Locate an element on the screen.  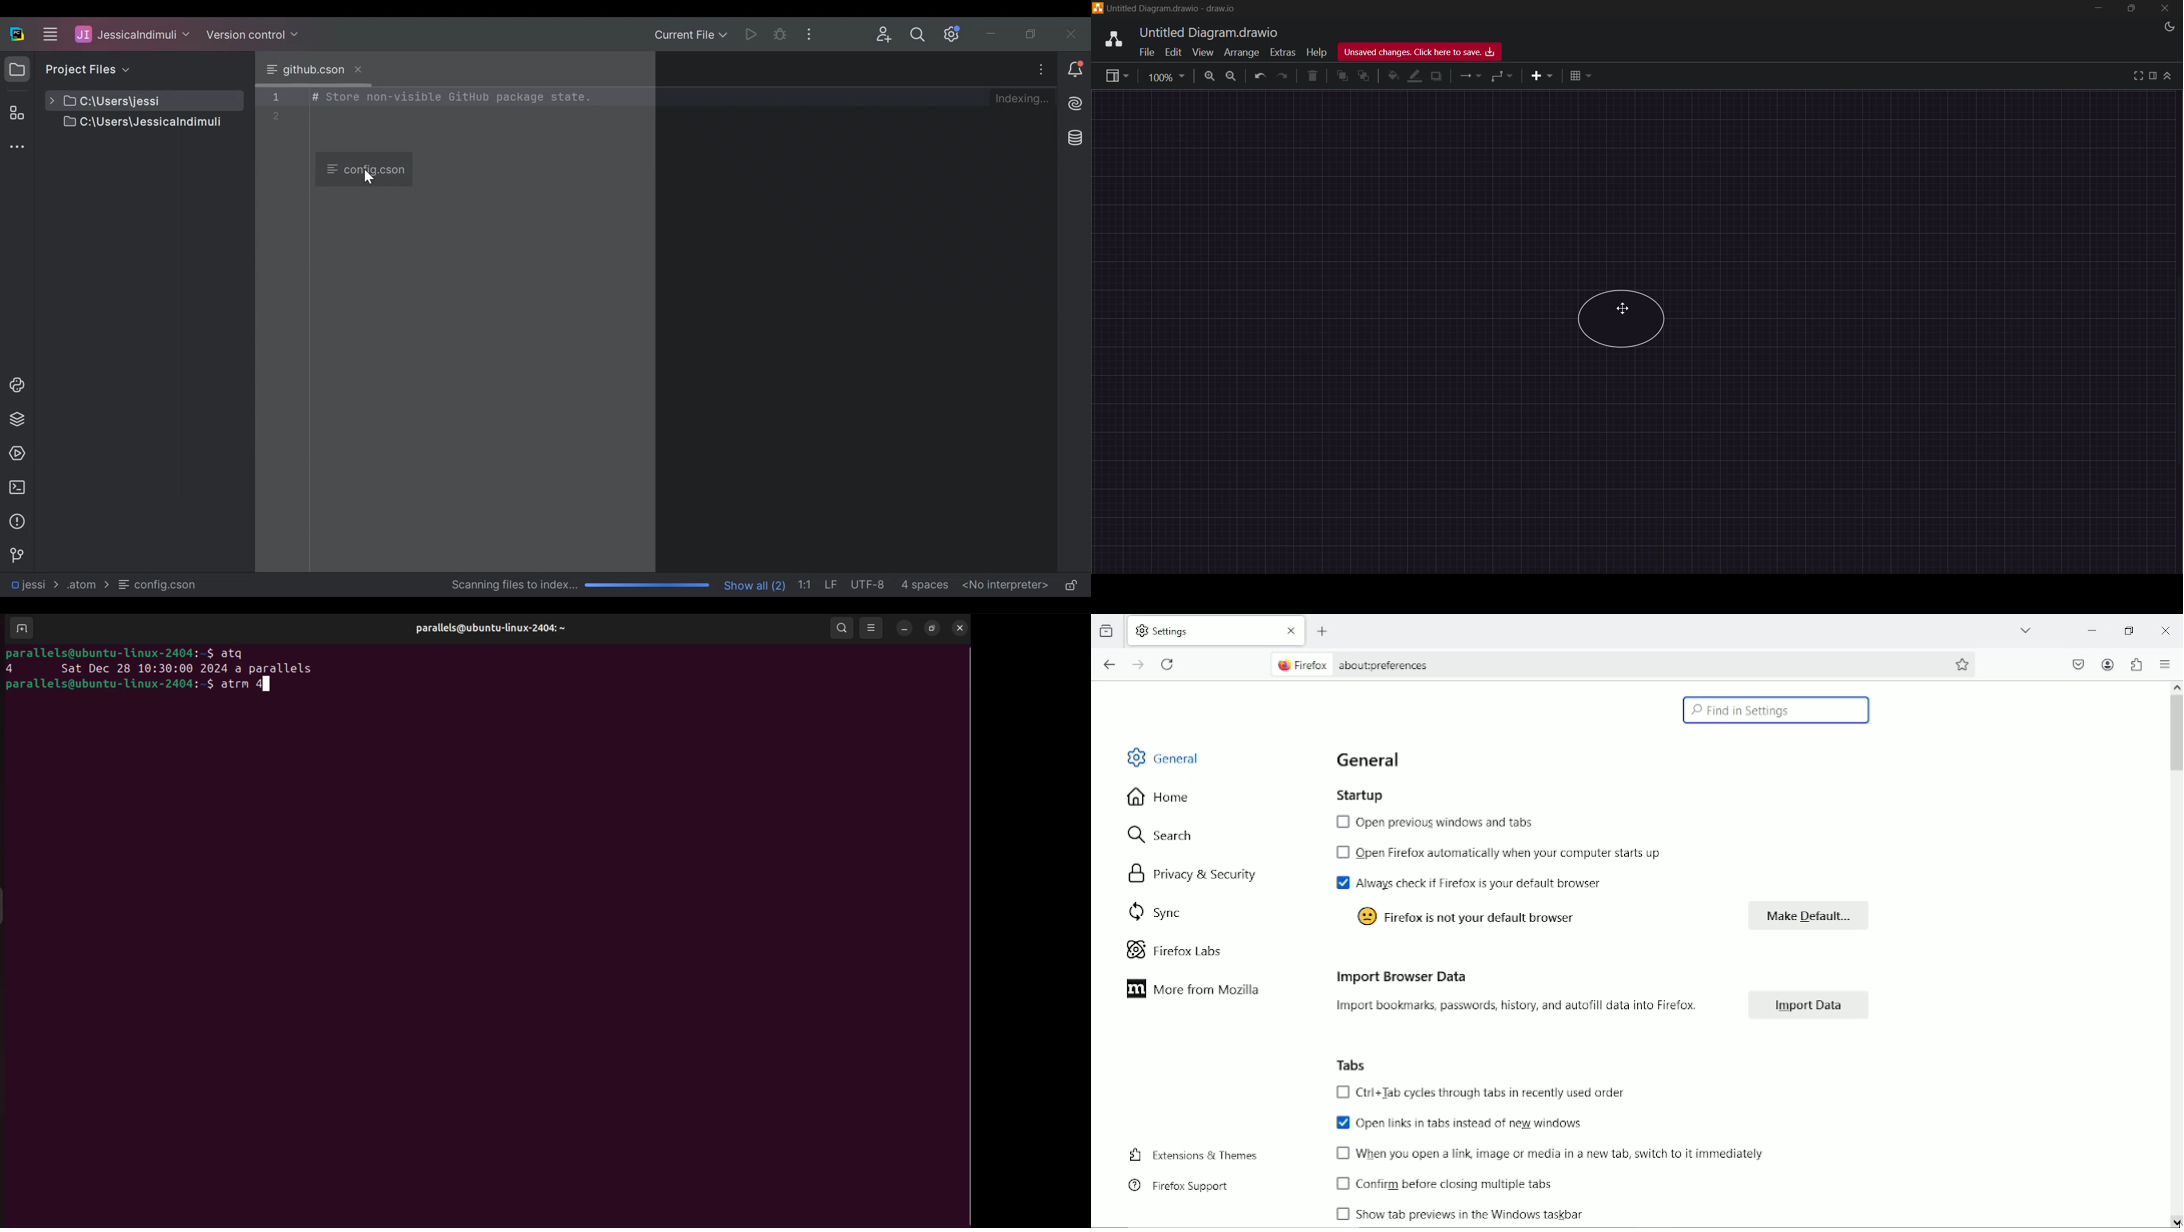
redo is located at coordinates (1282, 78).